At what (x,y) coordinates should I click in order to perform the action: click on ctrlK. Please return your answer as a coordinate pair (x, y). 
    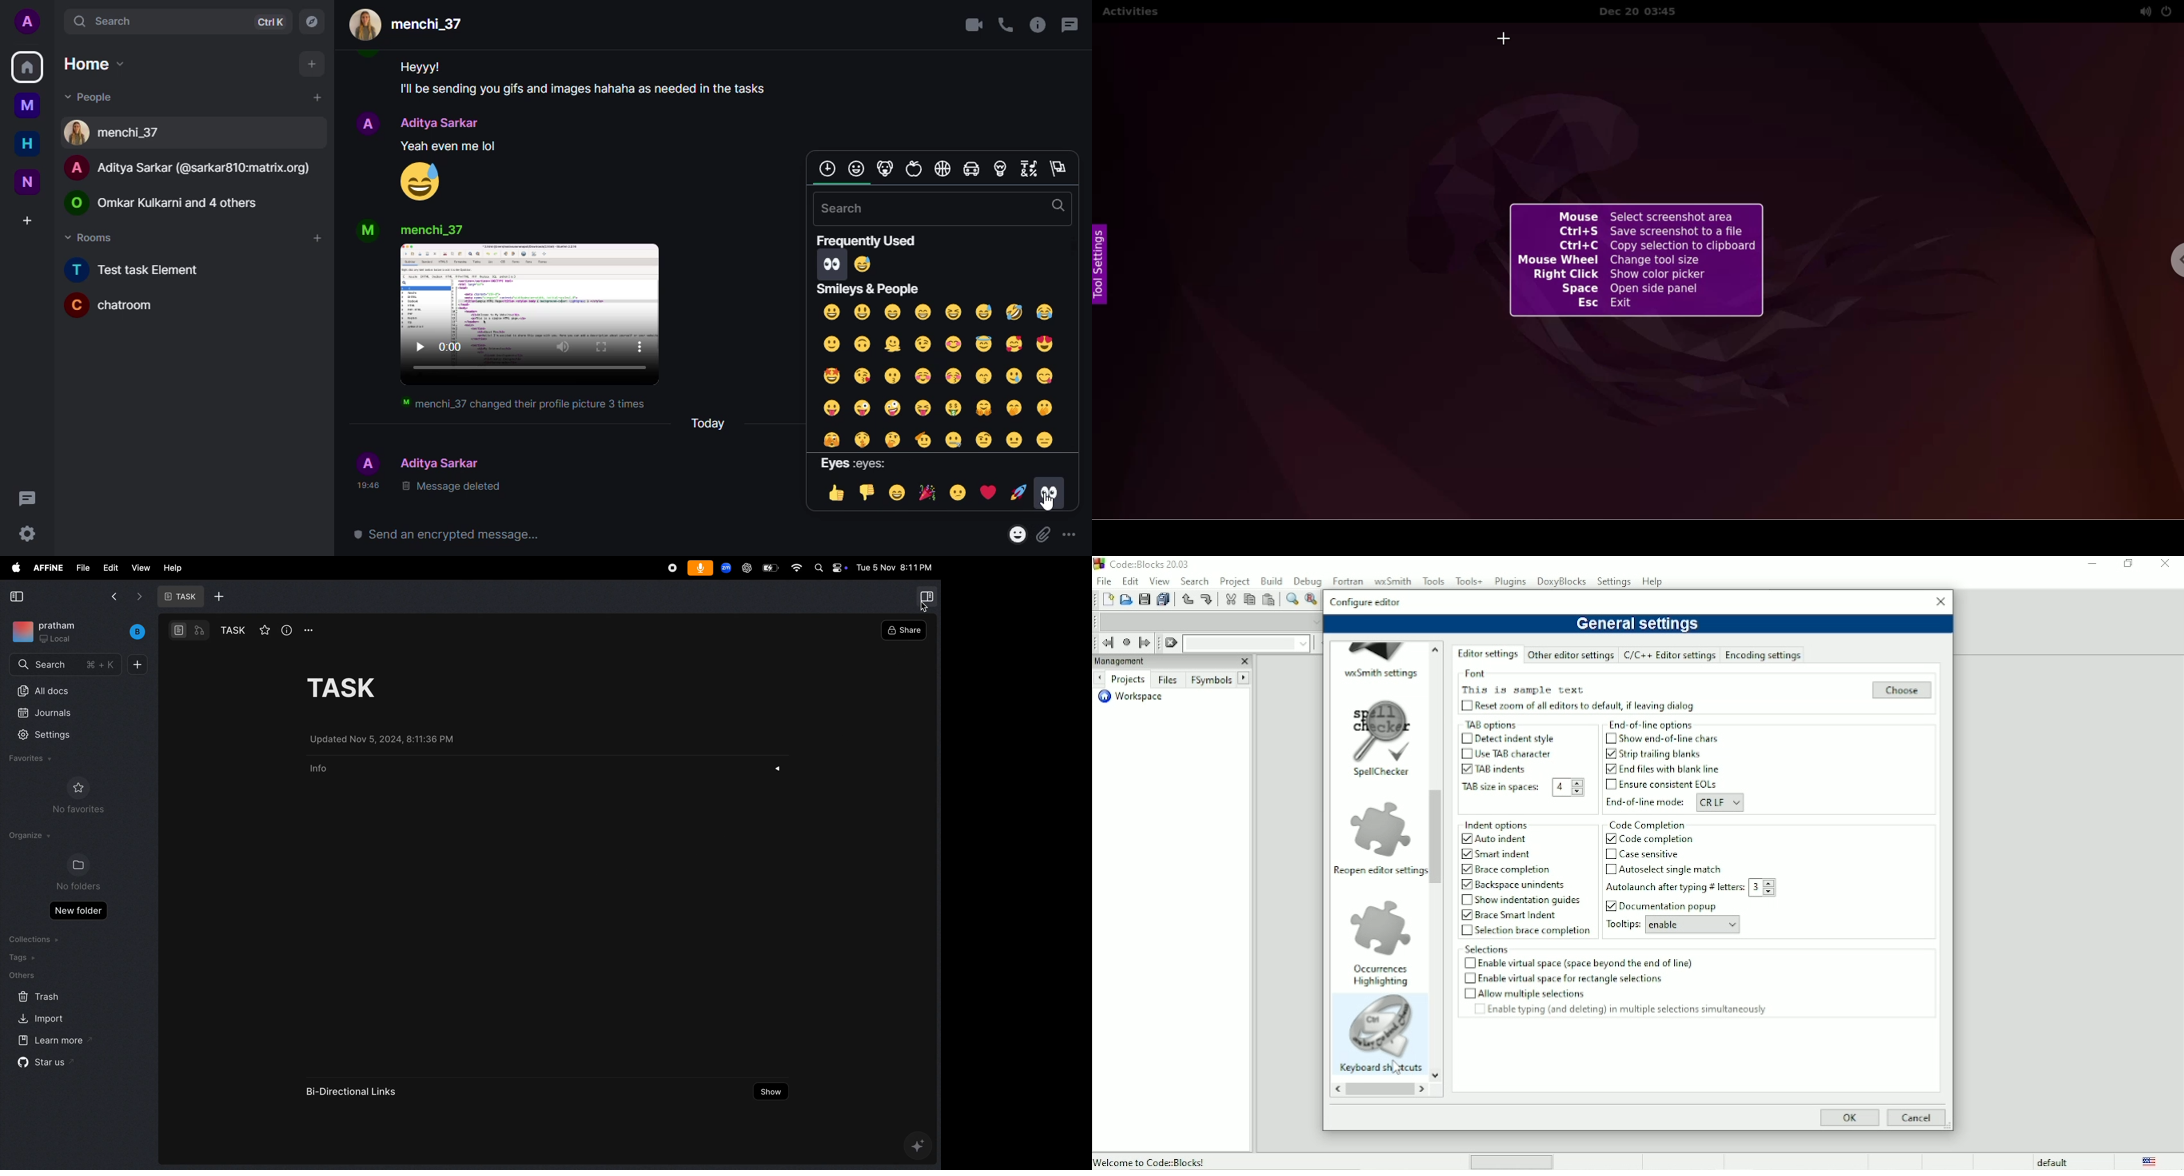
    Looking at the image, I should click on (267, 23).